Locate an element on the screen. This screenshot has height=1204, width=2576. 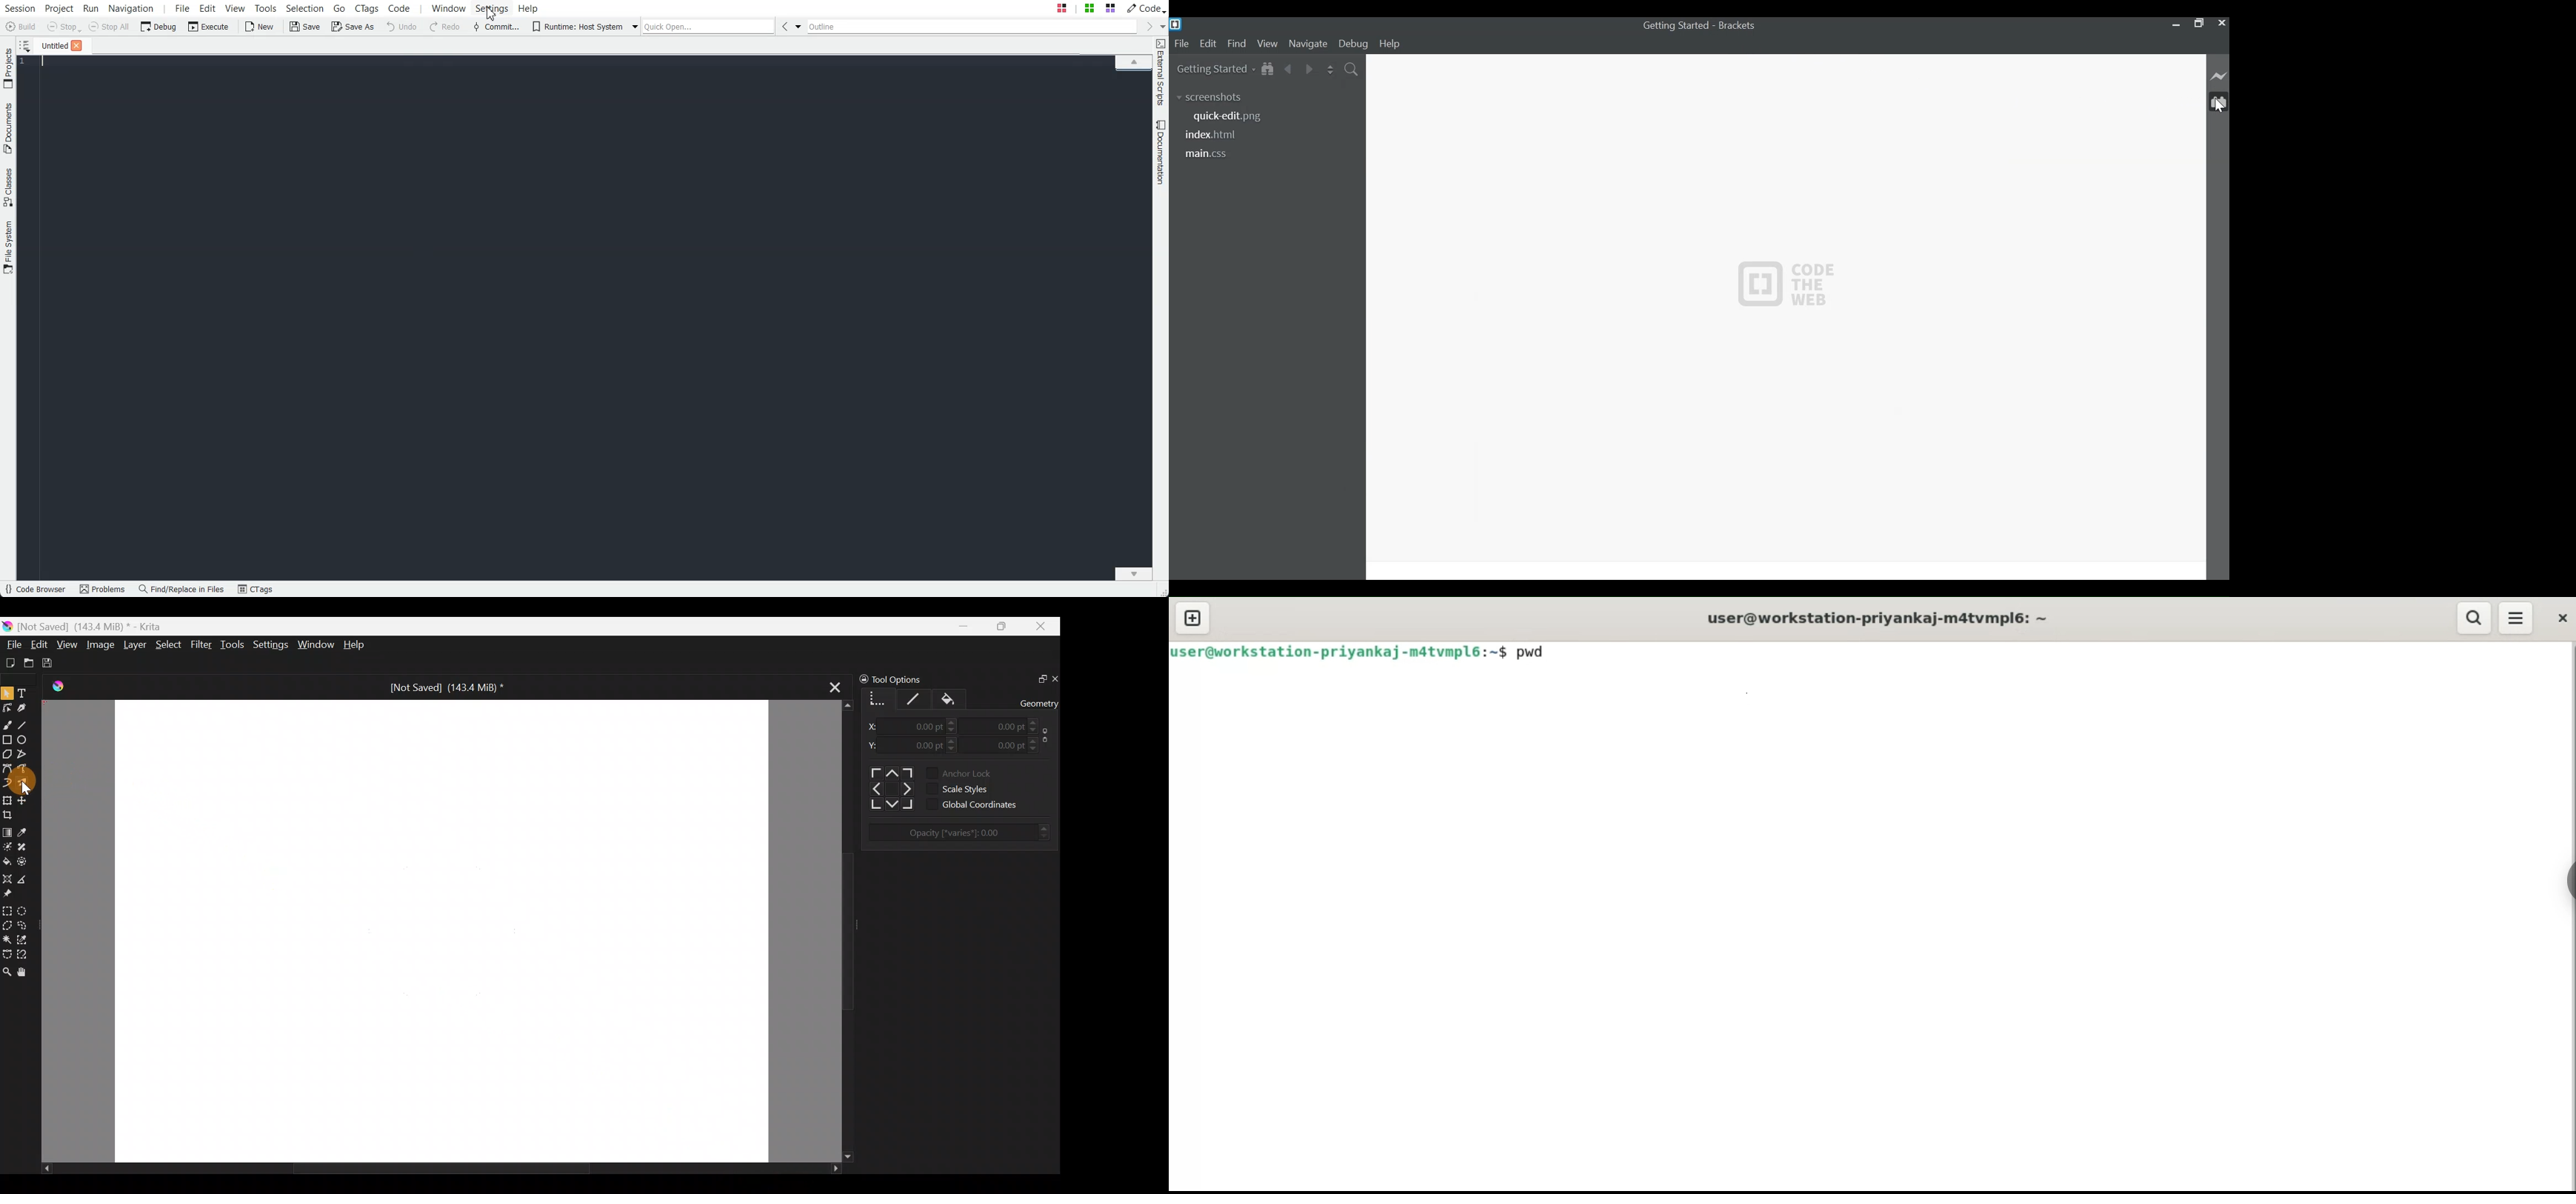
Help is located at coordinates (529, 7).